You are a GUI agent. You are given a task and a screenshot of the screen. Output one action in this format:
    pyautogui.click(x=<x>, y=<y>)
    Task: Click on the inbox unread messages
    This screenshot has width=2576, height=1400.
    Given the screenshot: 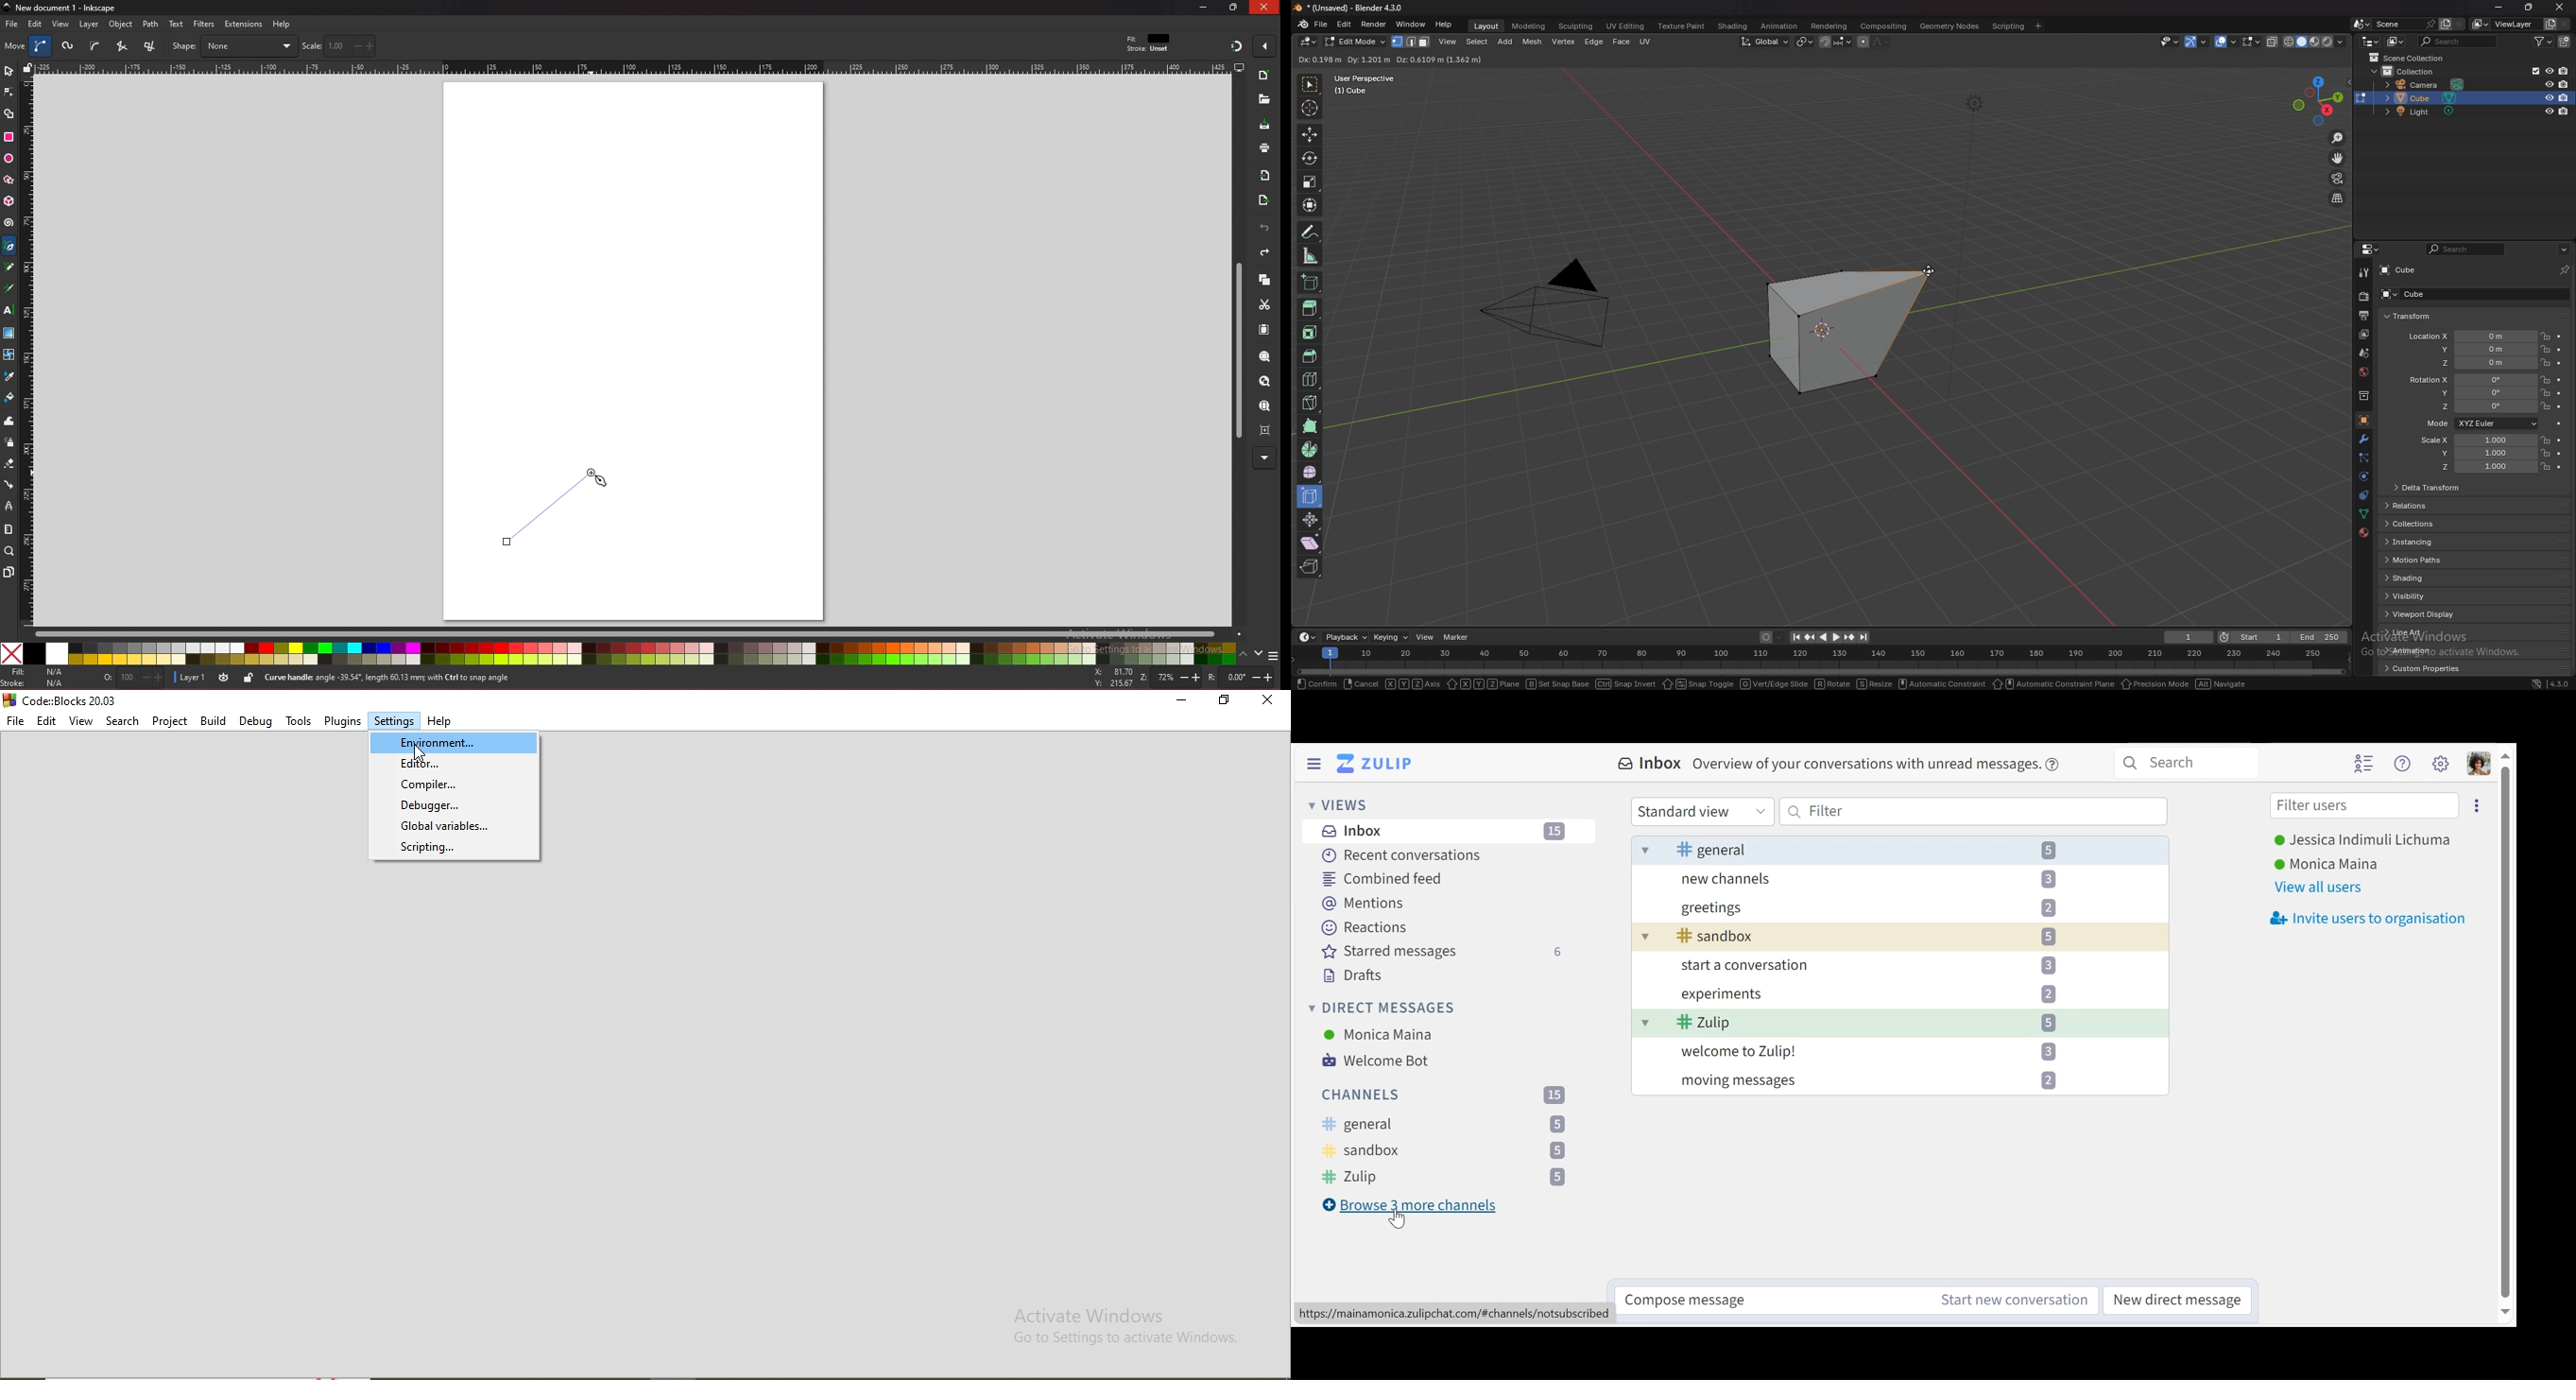 What is the action you would take?
    pyautogui.click(x=1905, y=908)
    